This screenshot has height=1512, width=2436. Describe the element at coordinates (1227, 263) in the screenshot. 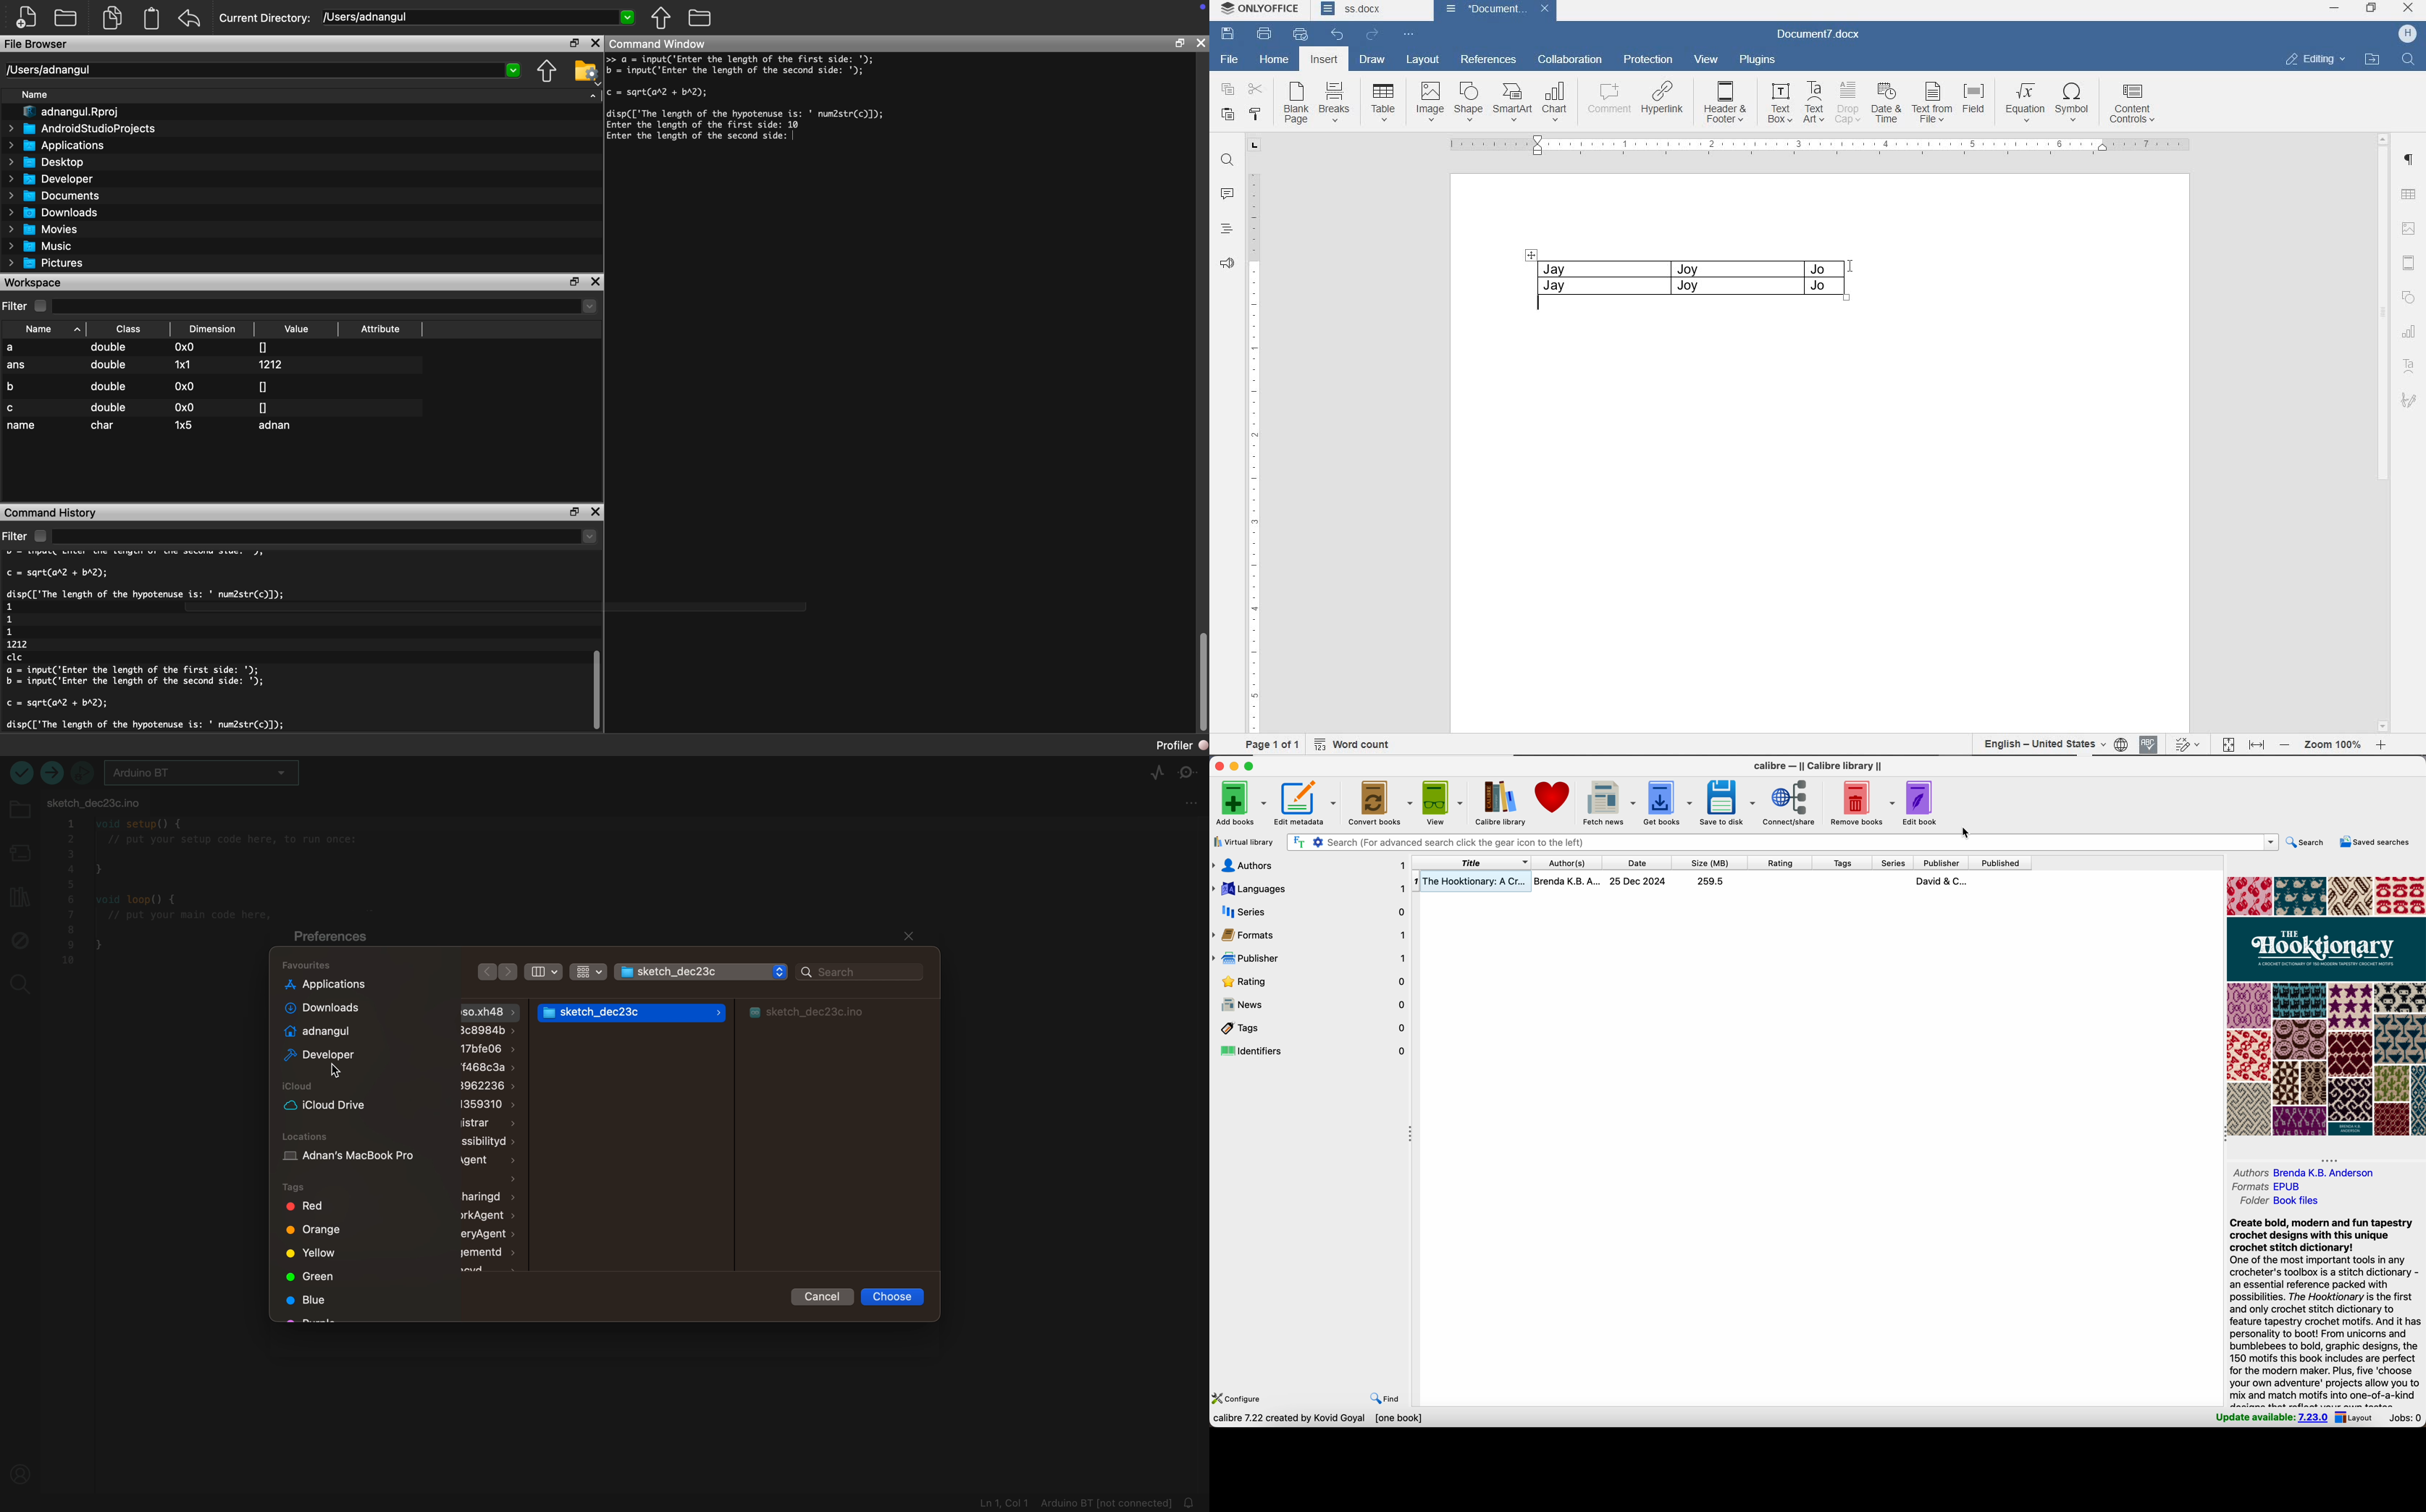

I see `FEEDBACK & SUPPORT` at that location.